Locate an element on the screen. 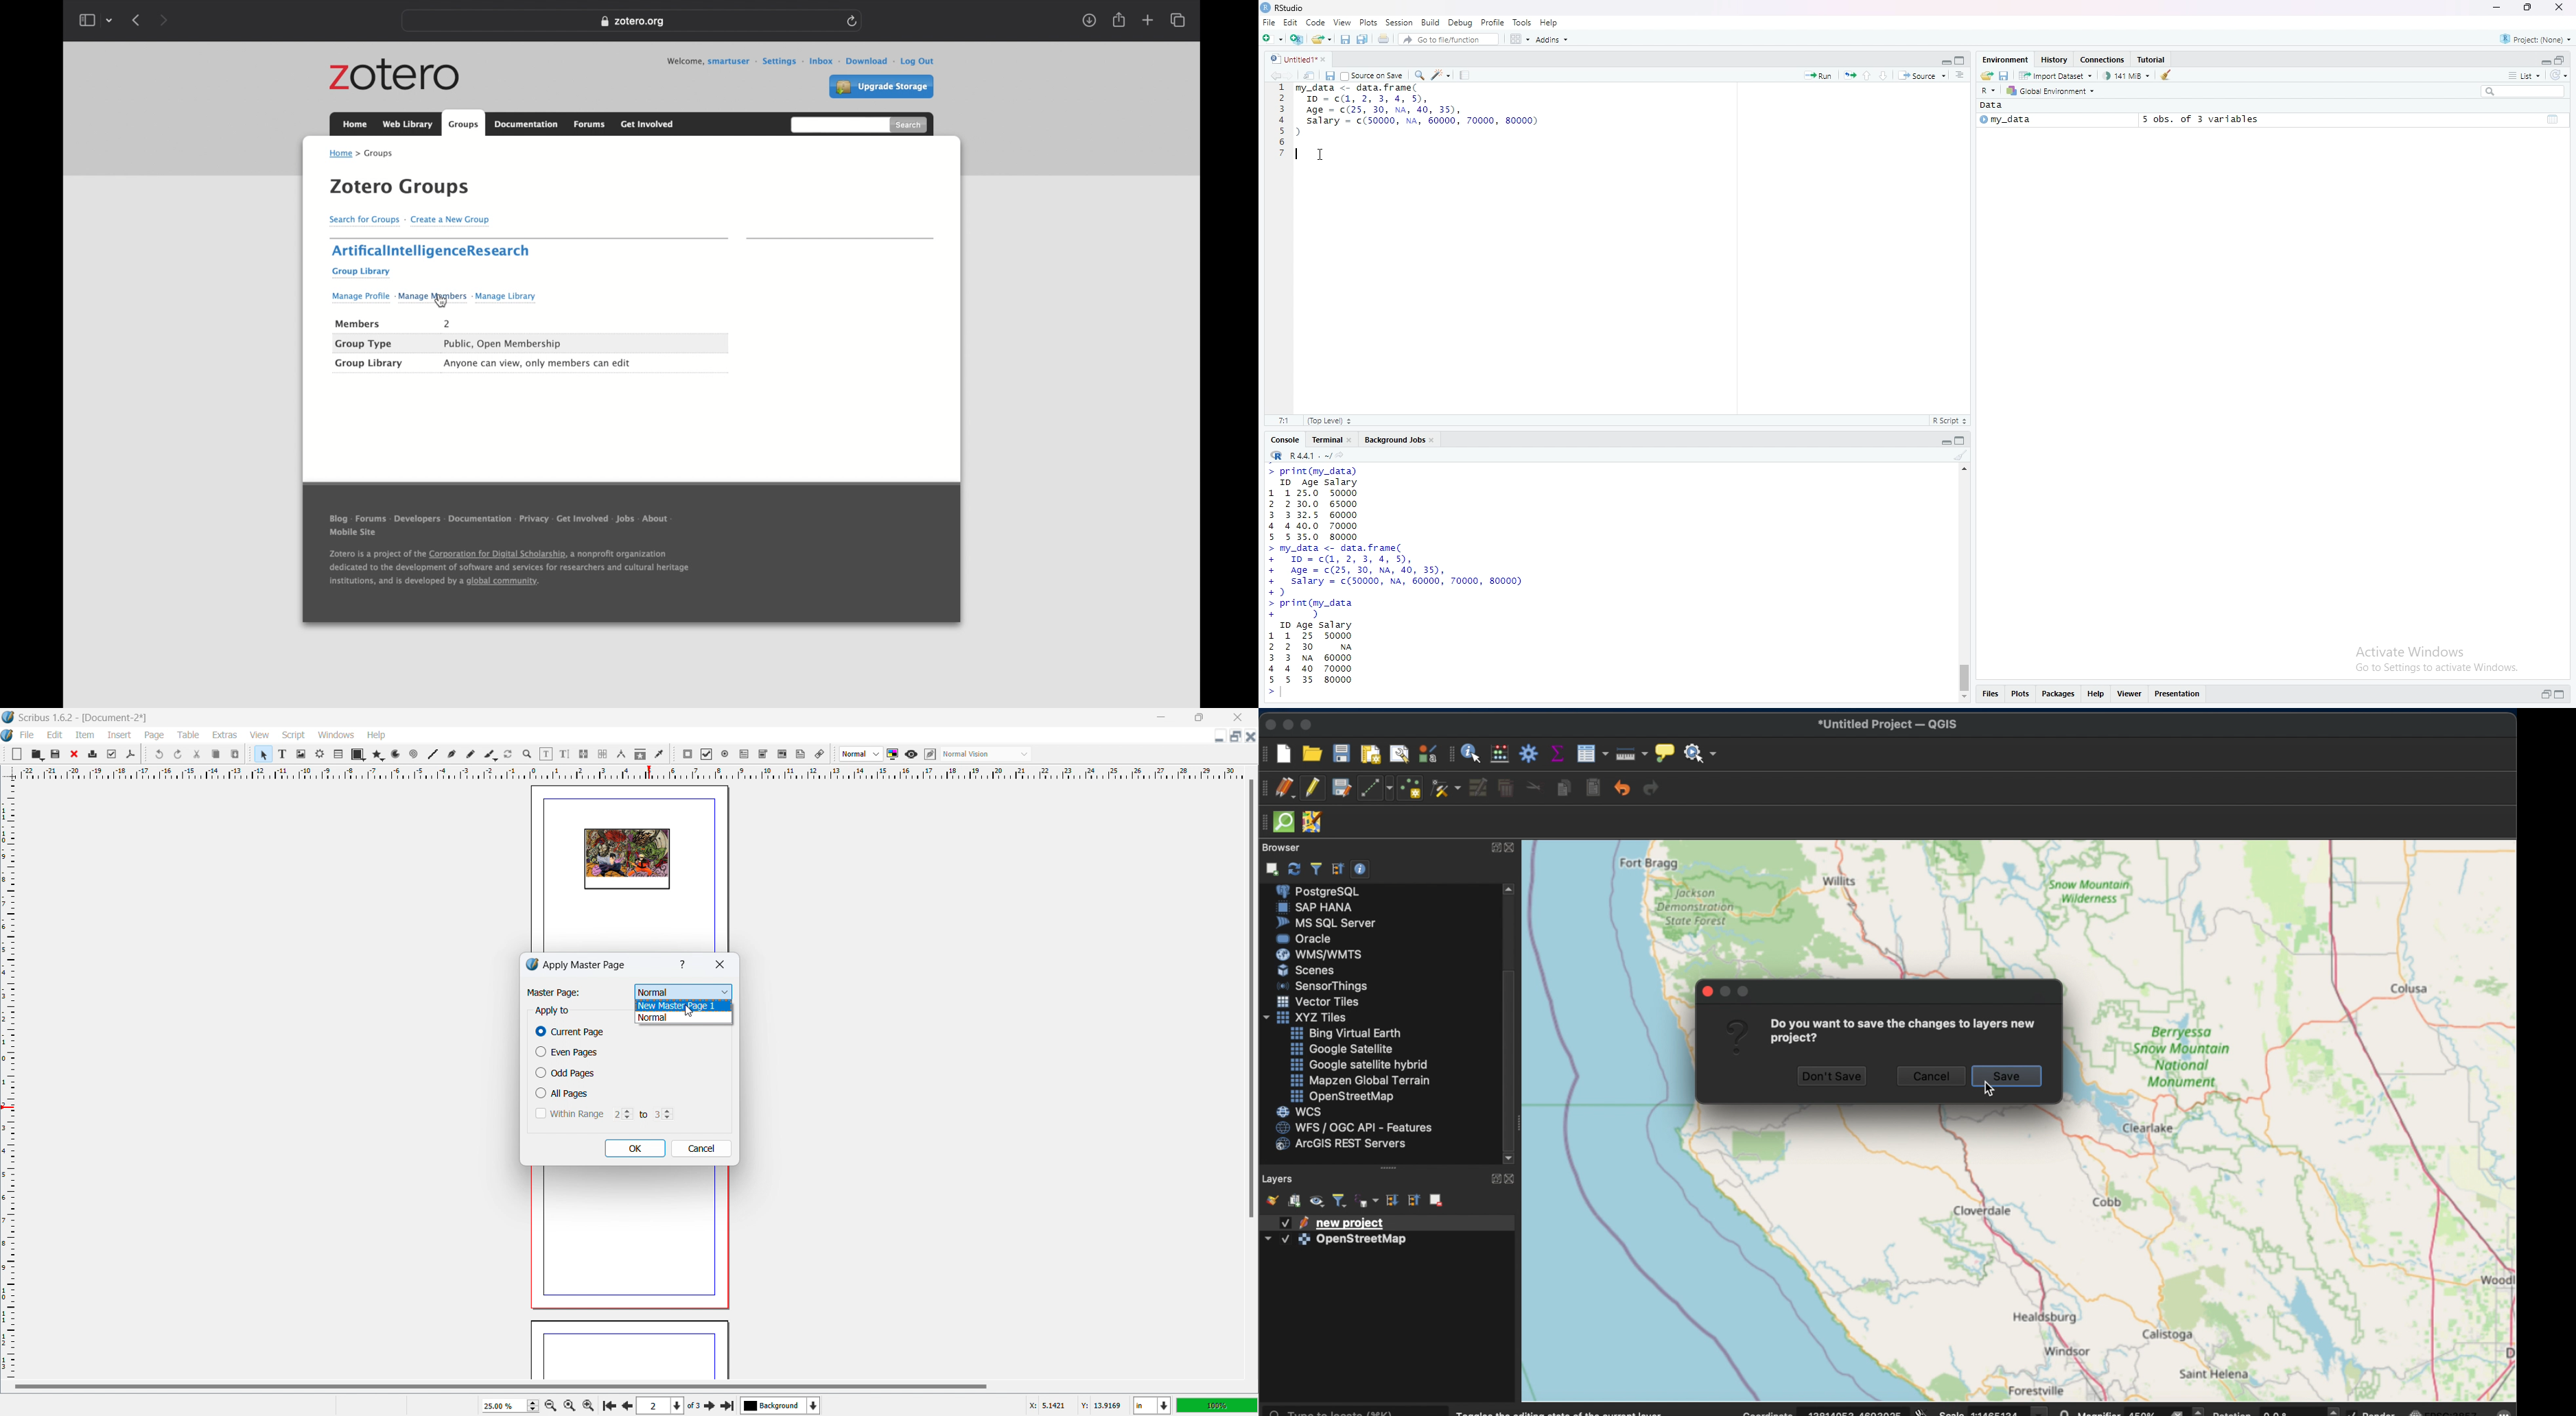  maximize is located at coordinates (2525, 7).